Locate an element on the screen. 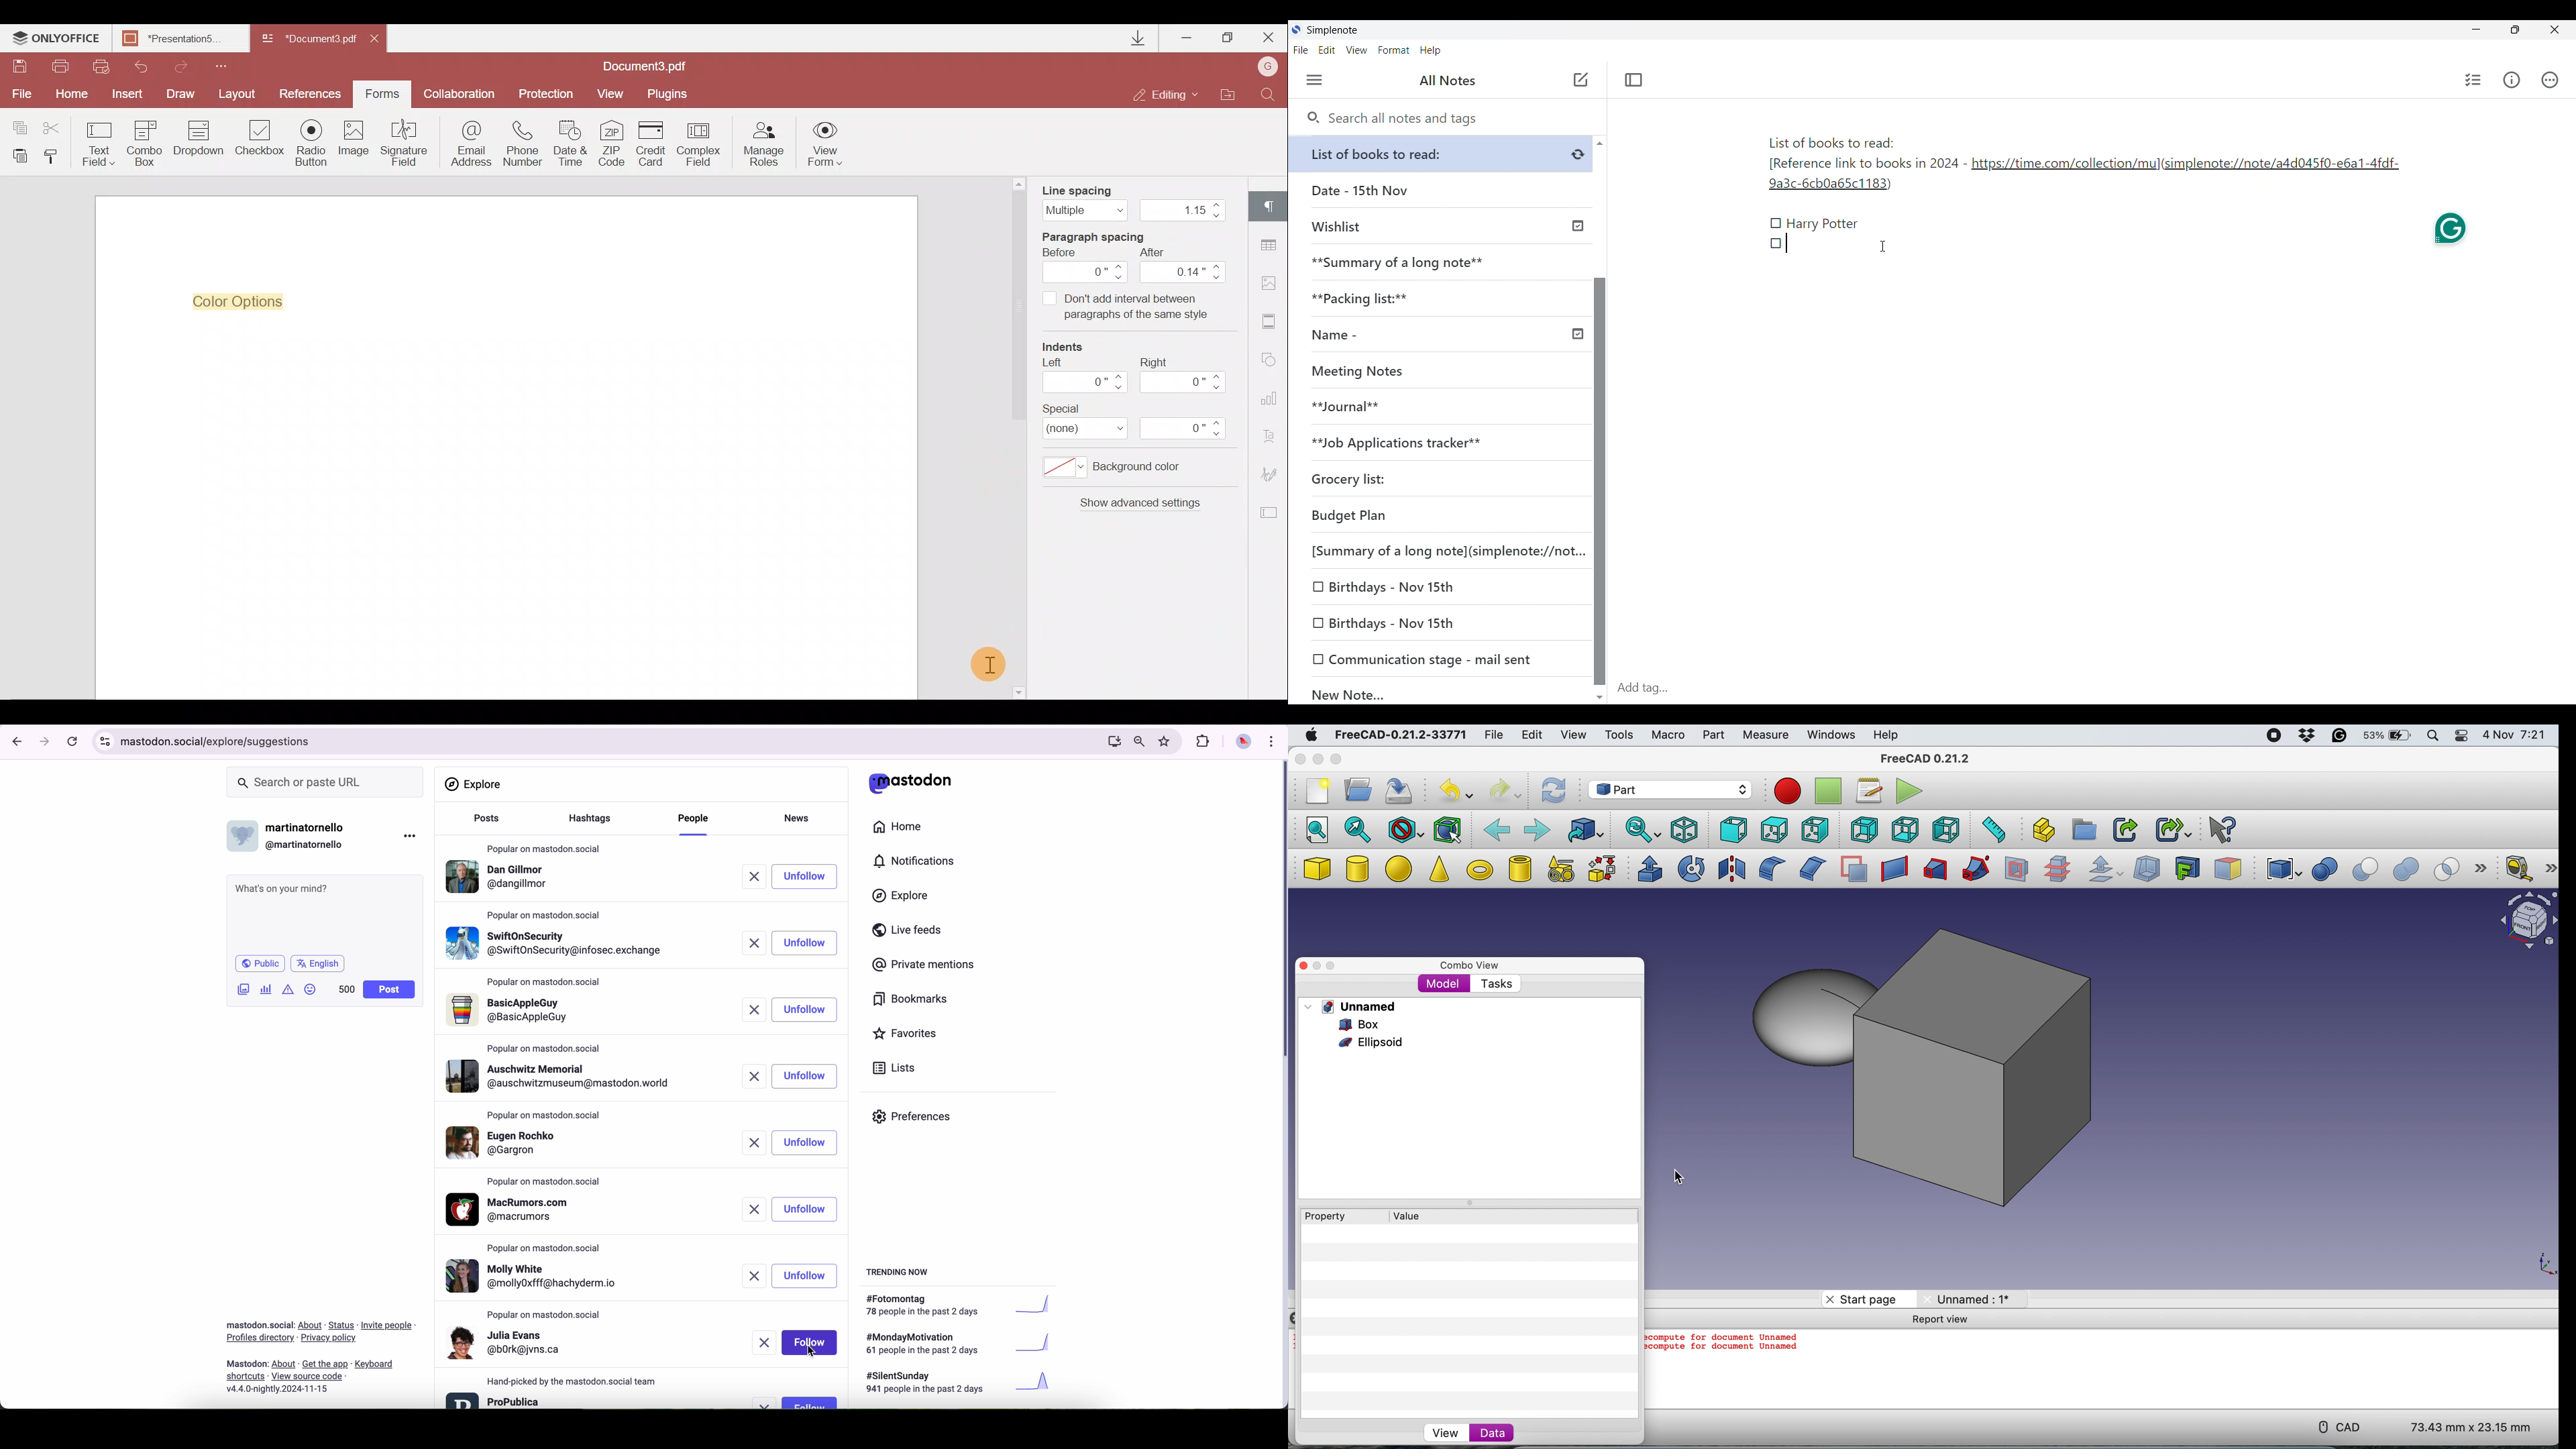  Birthdays - Nov 15th is located at coordinates (1442, 624).